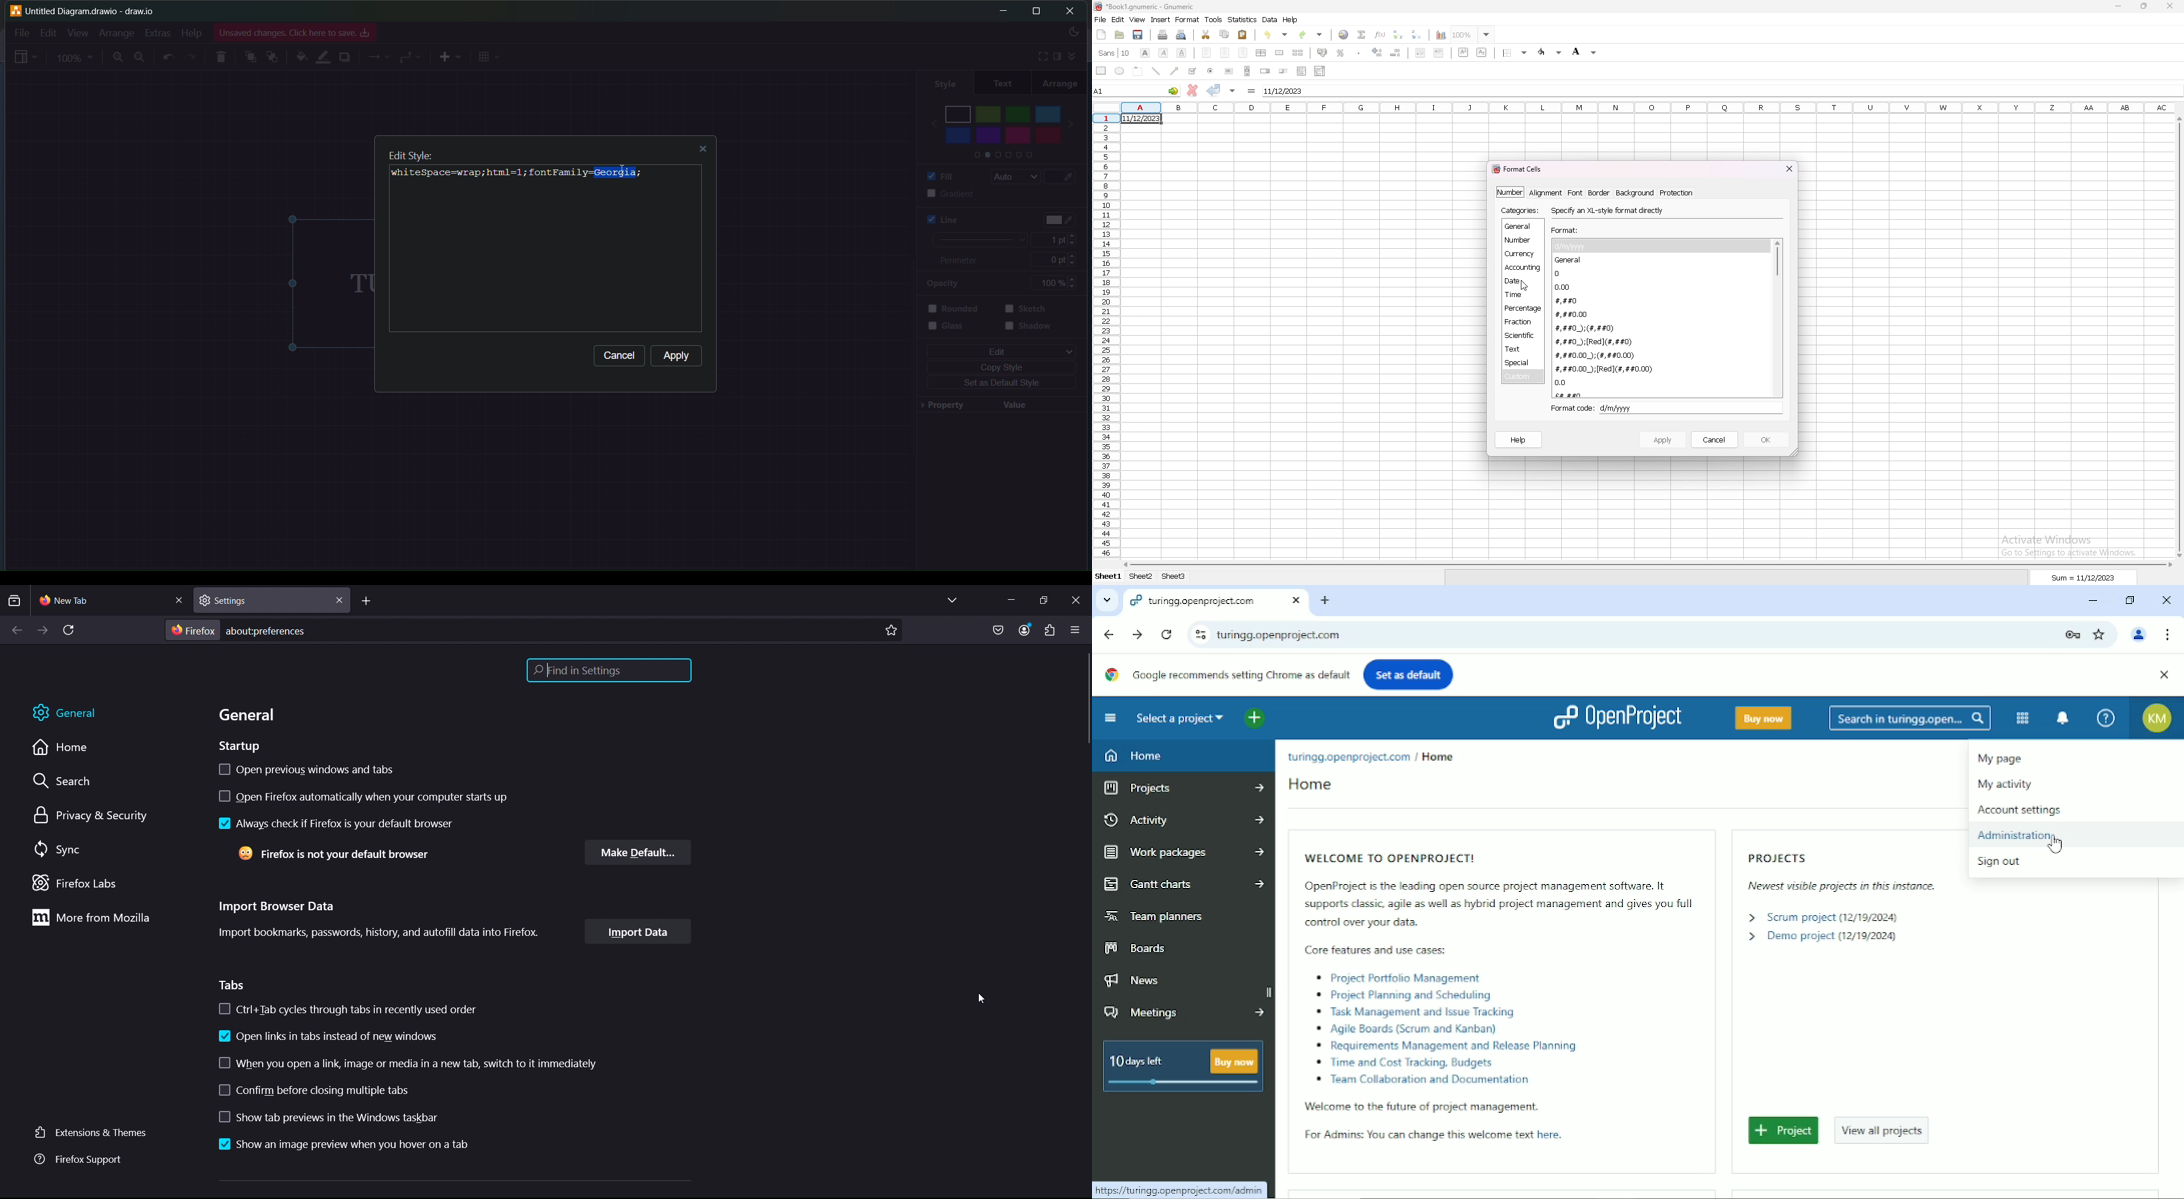  What do you see at coordinates (1002, 83) in the screenshot?
I see `text` at bounding box center [1002, 83].